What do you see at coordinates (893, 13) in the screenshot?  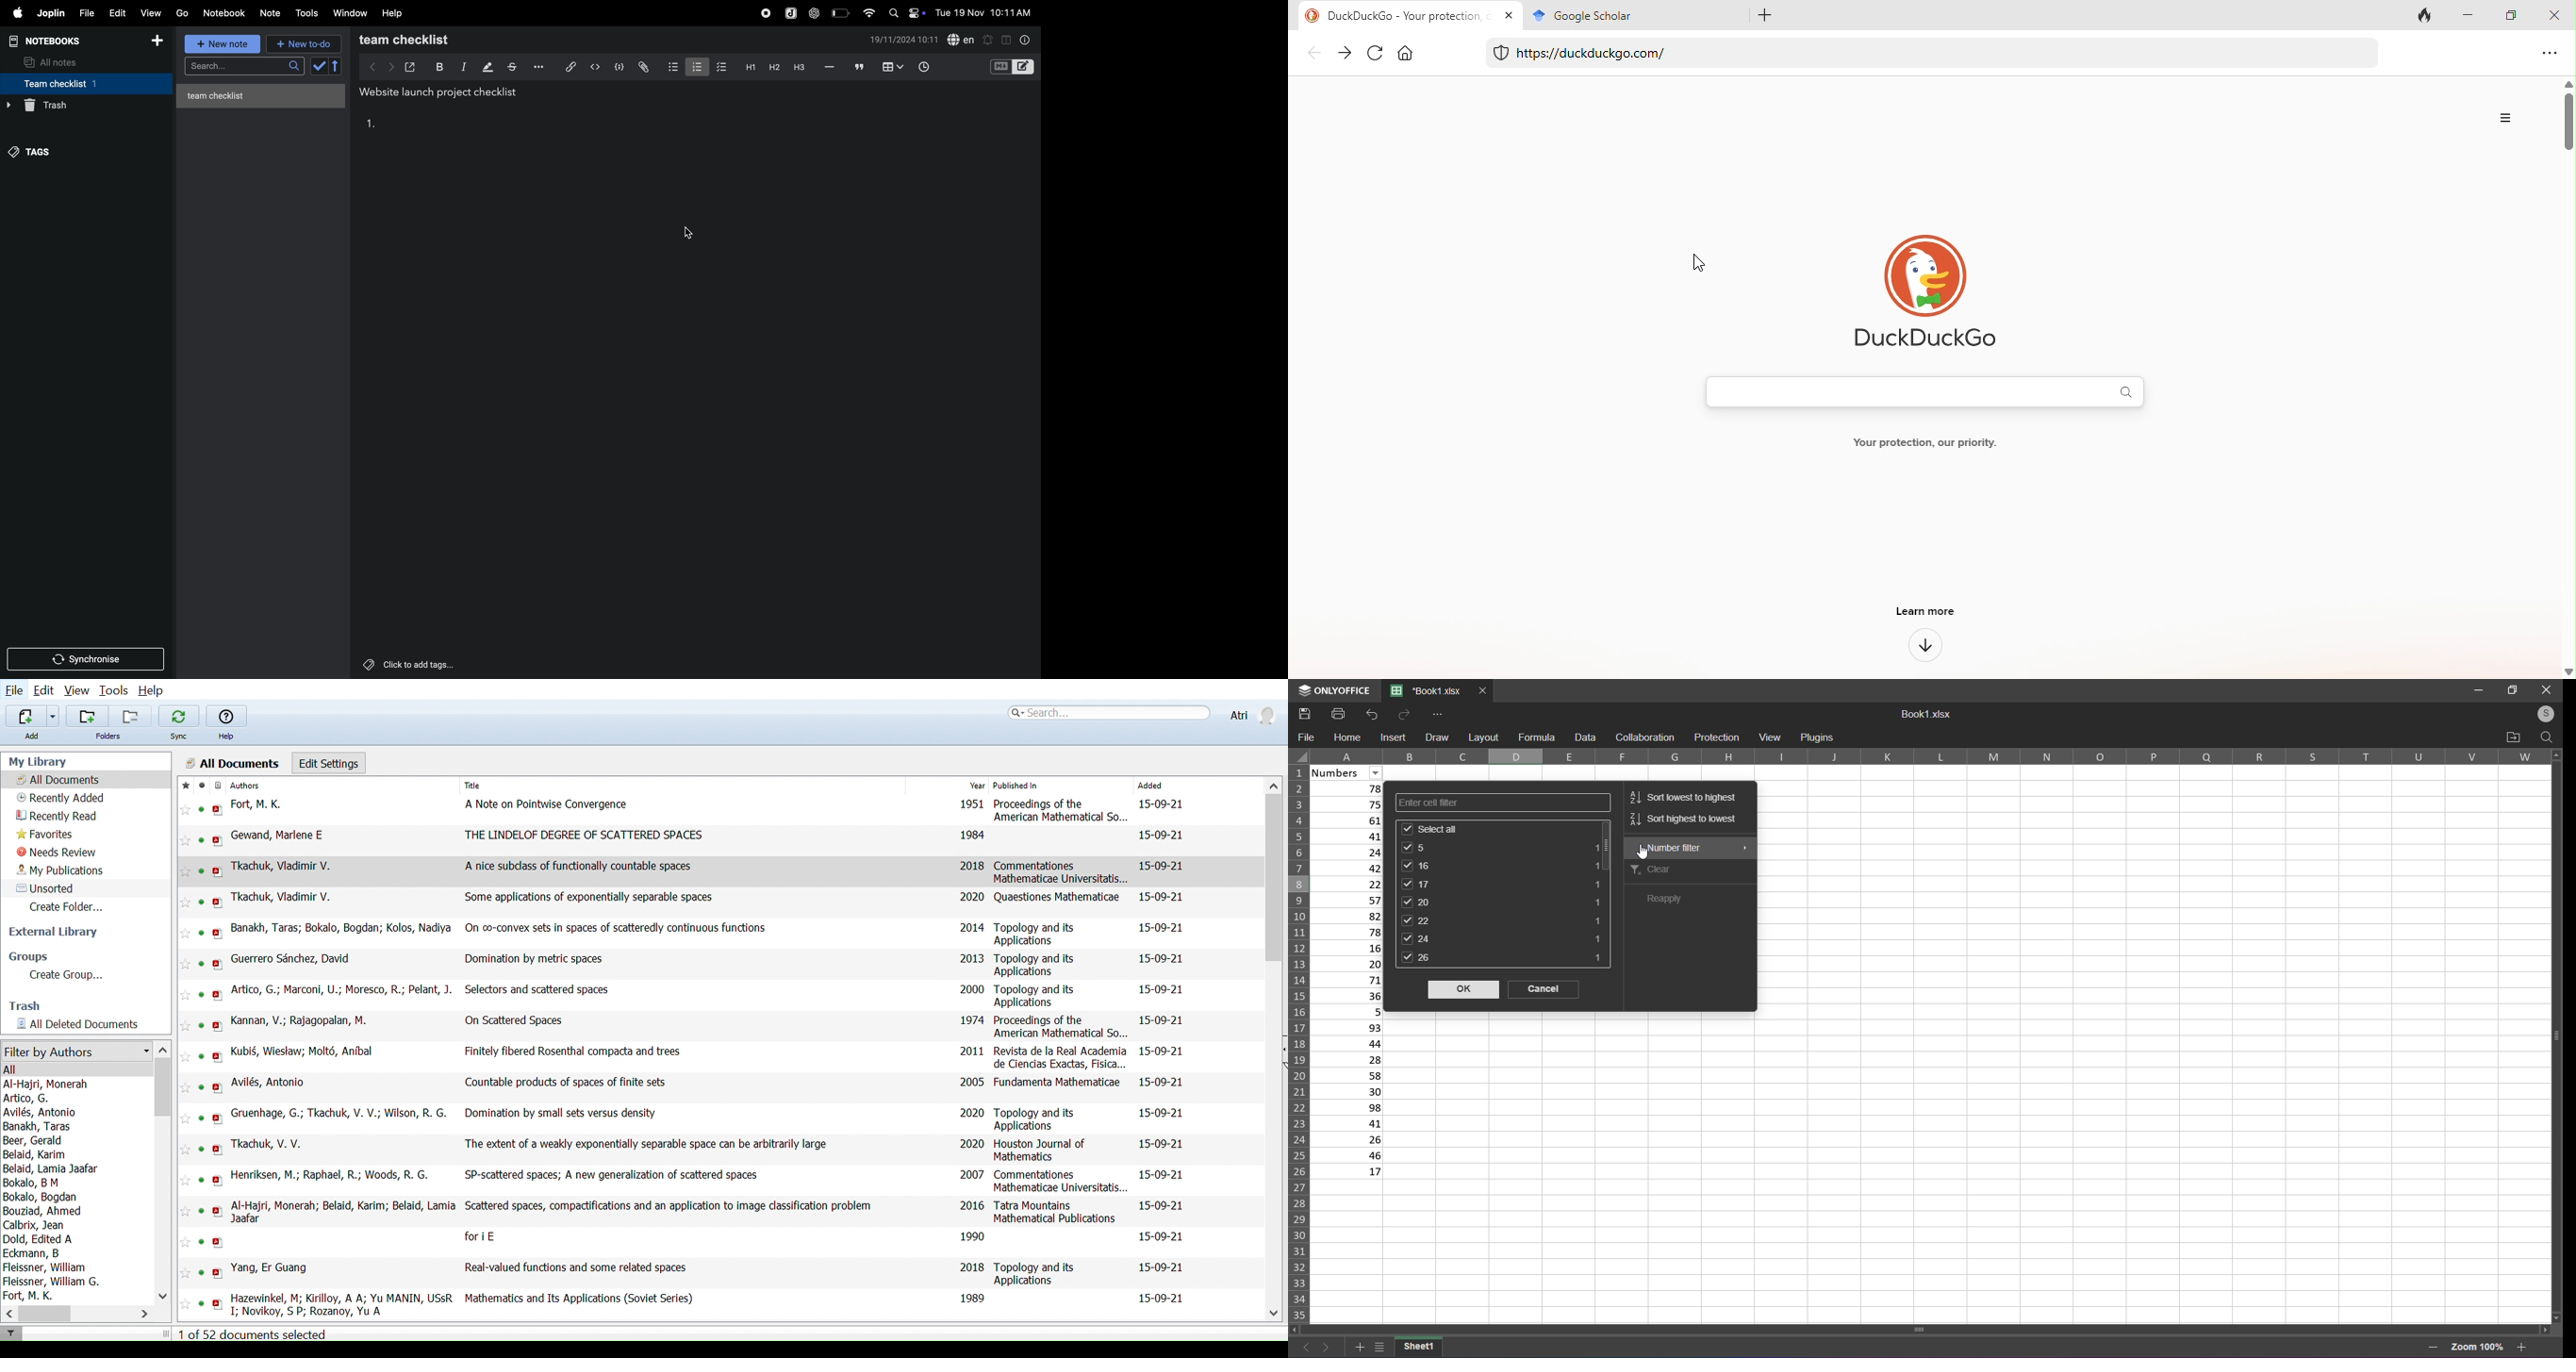 I see `search` at bounding box center [893, 13].